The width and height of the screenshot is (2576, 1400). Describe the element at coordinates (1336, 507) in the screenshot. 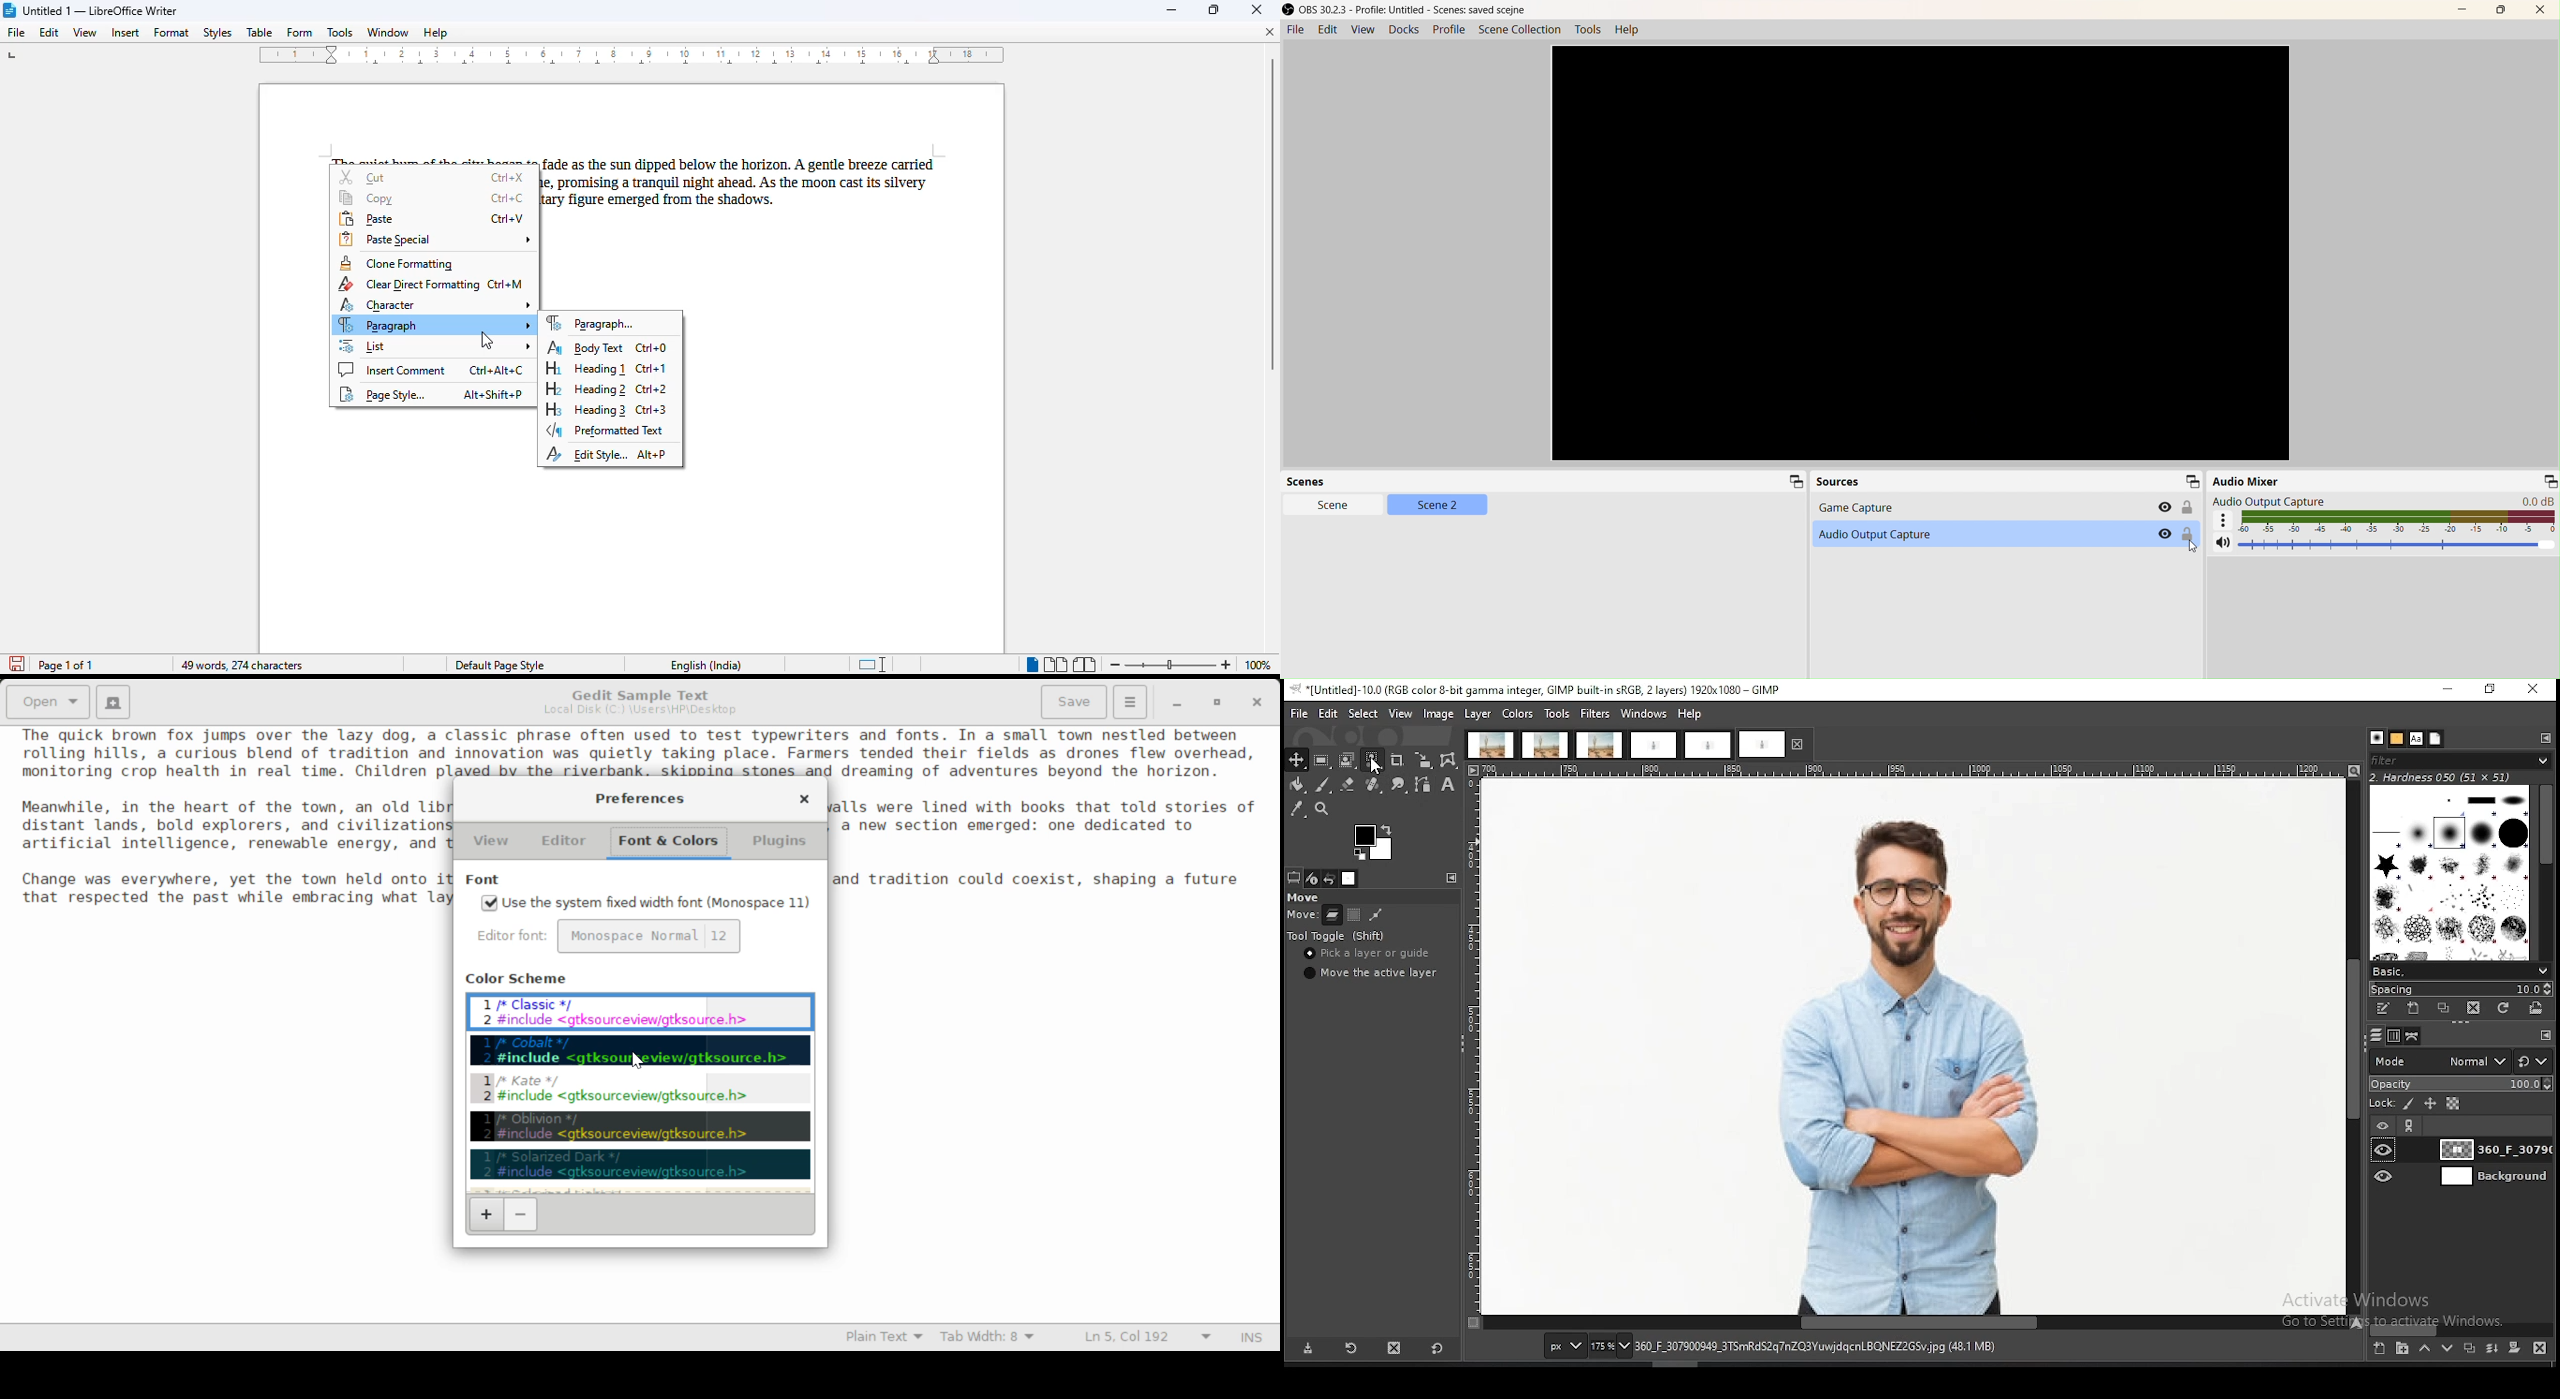

I see `Scene` at that location.